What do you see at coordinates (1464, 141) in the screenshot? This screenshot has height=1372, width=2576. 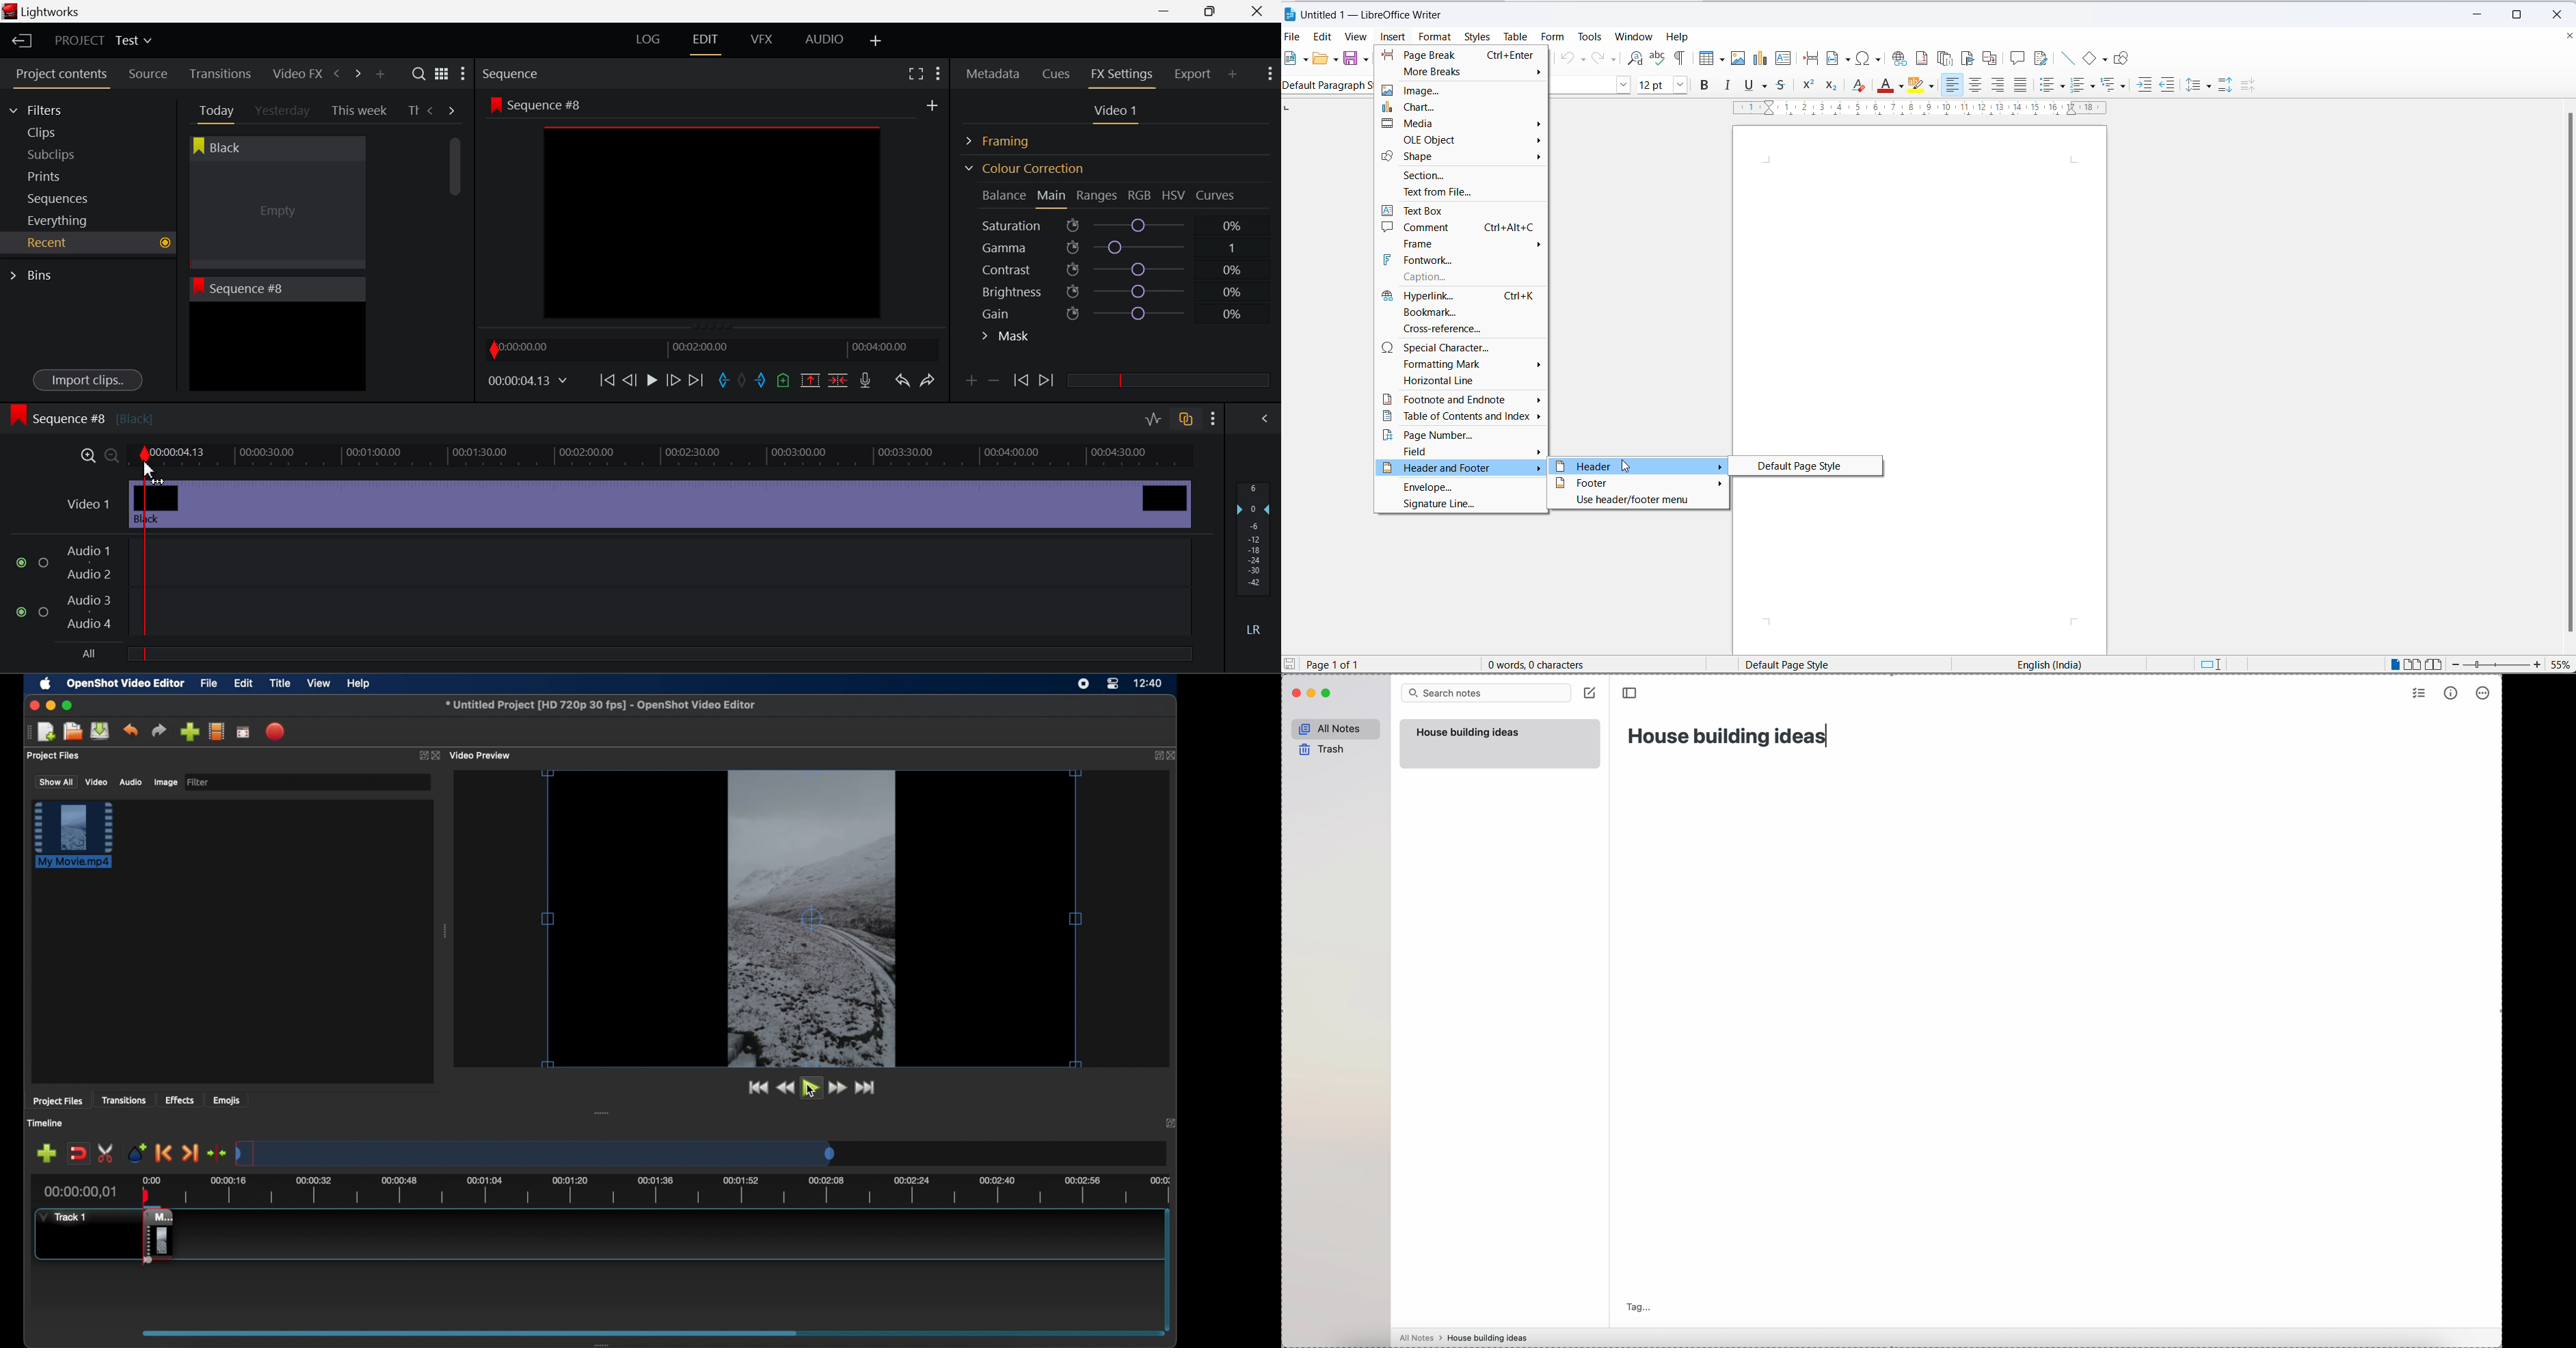 I see `OLE Object` at bounding box center [1464, 141].